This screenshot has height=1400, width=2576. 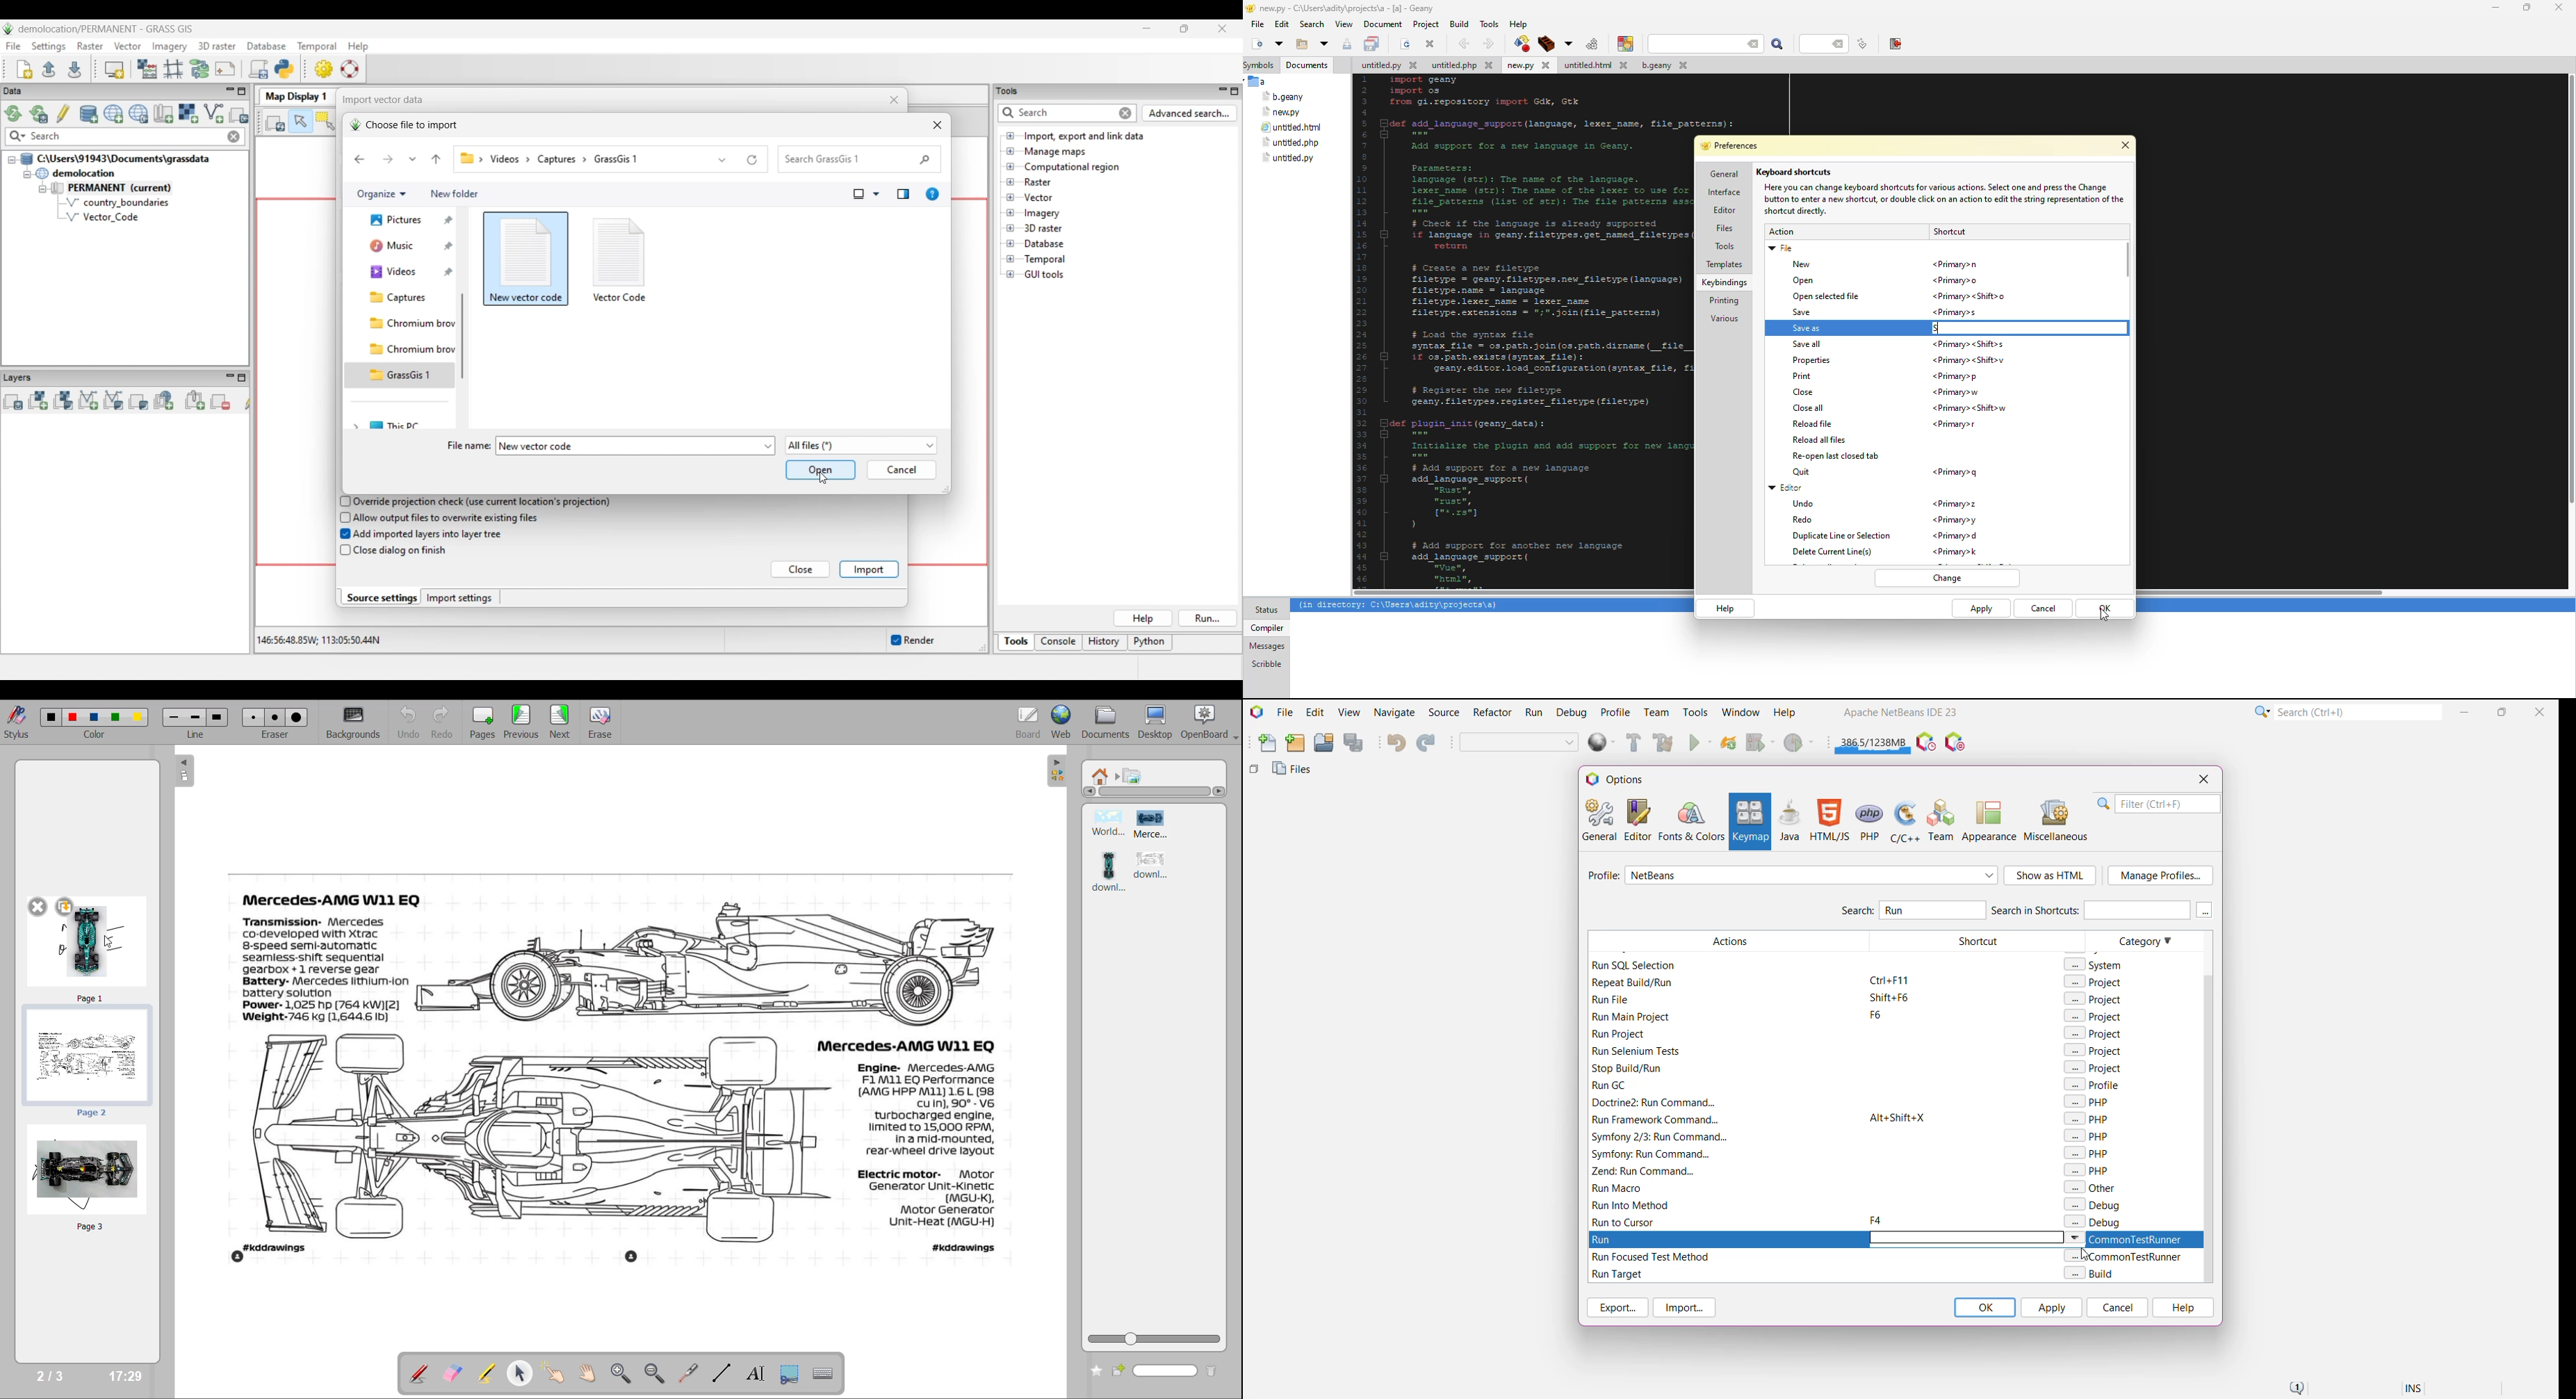 I want to click on Save All, so click(x=1355, y=743).